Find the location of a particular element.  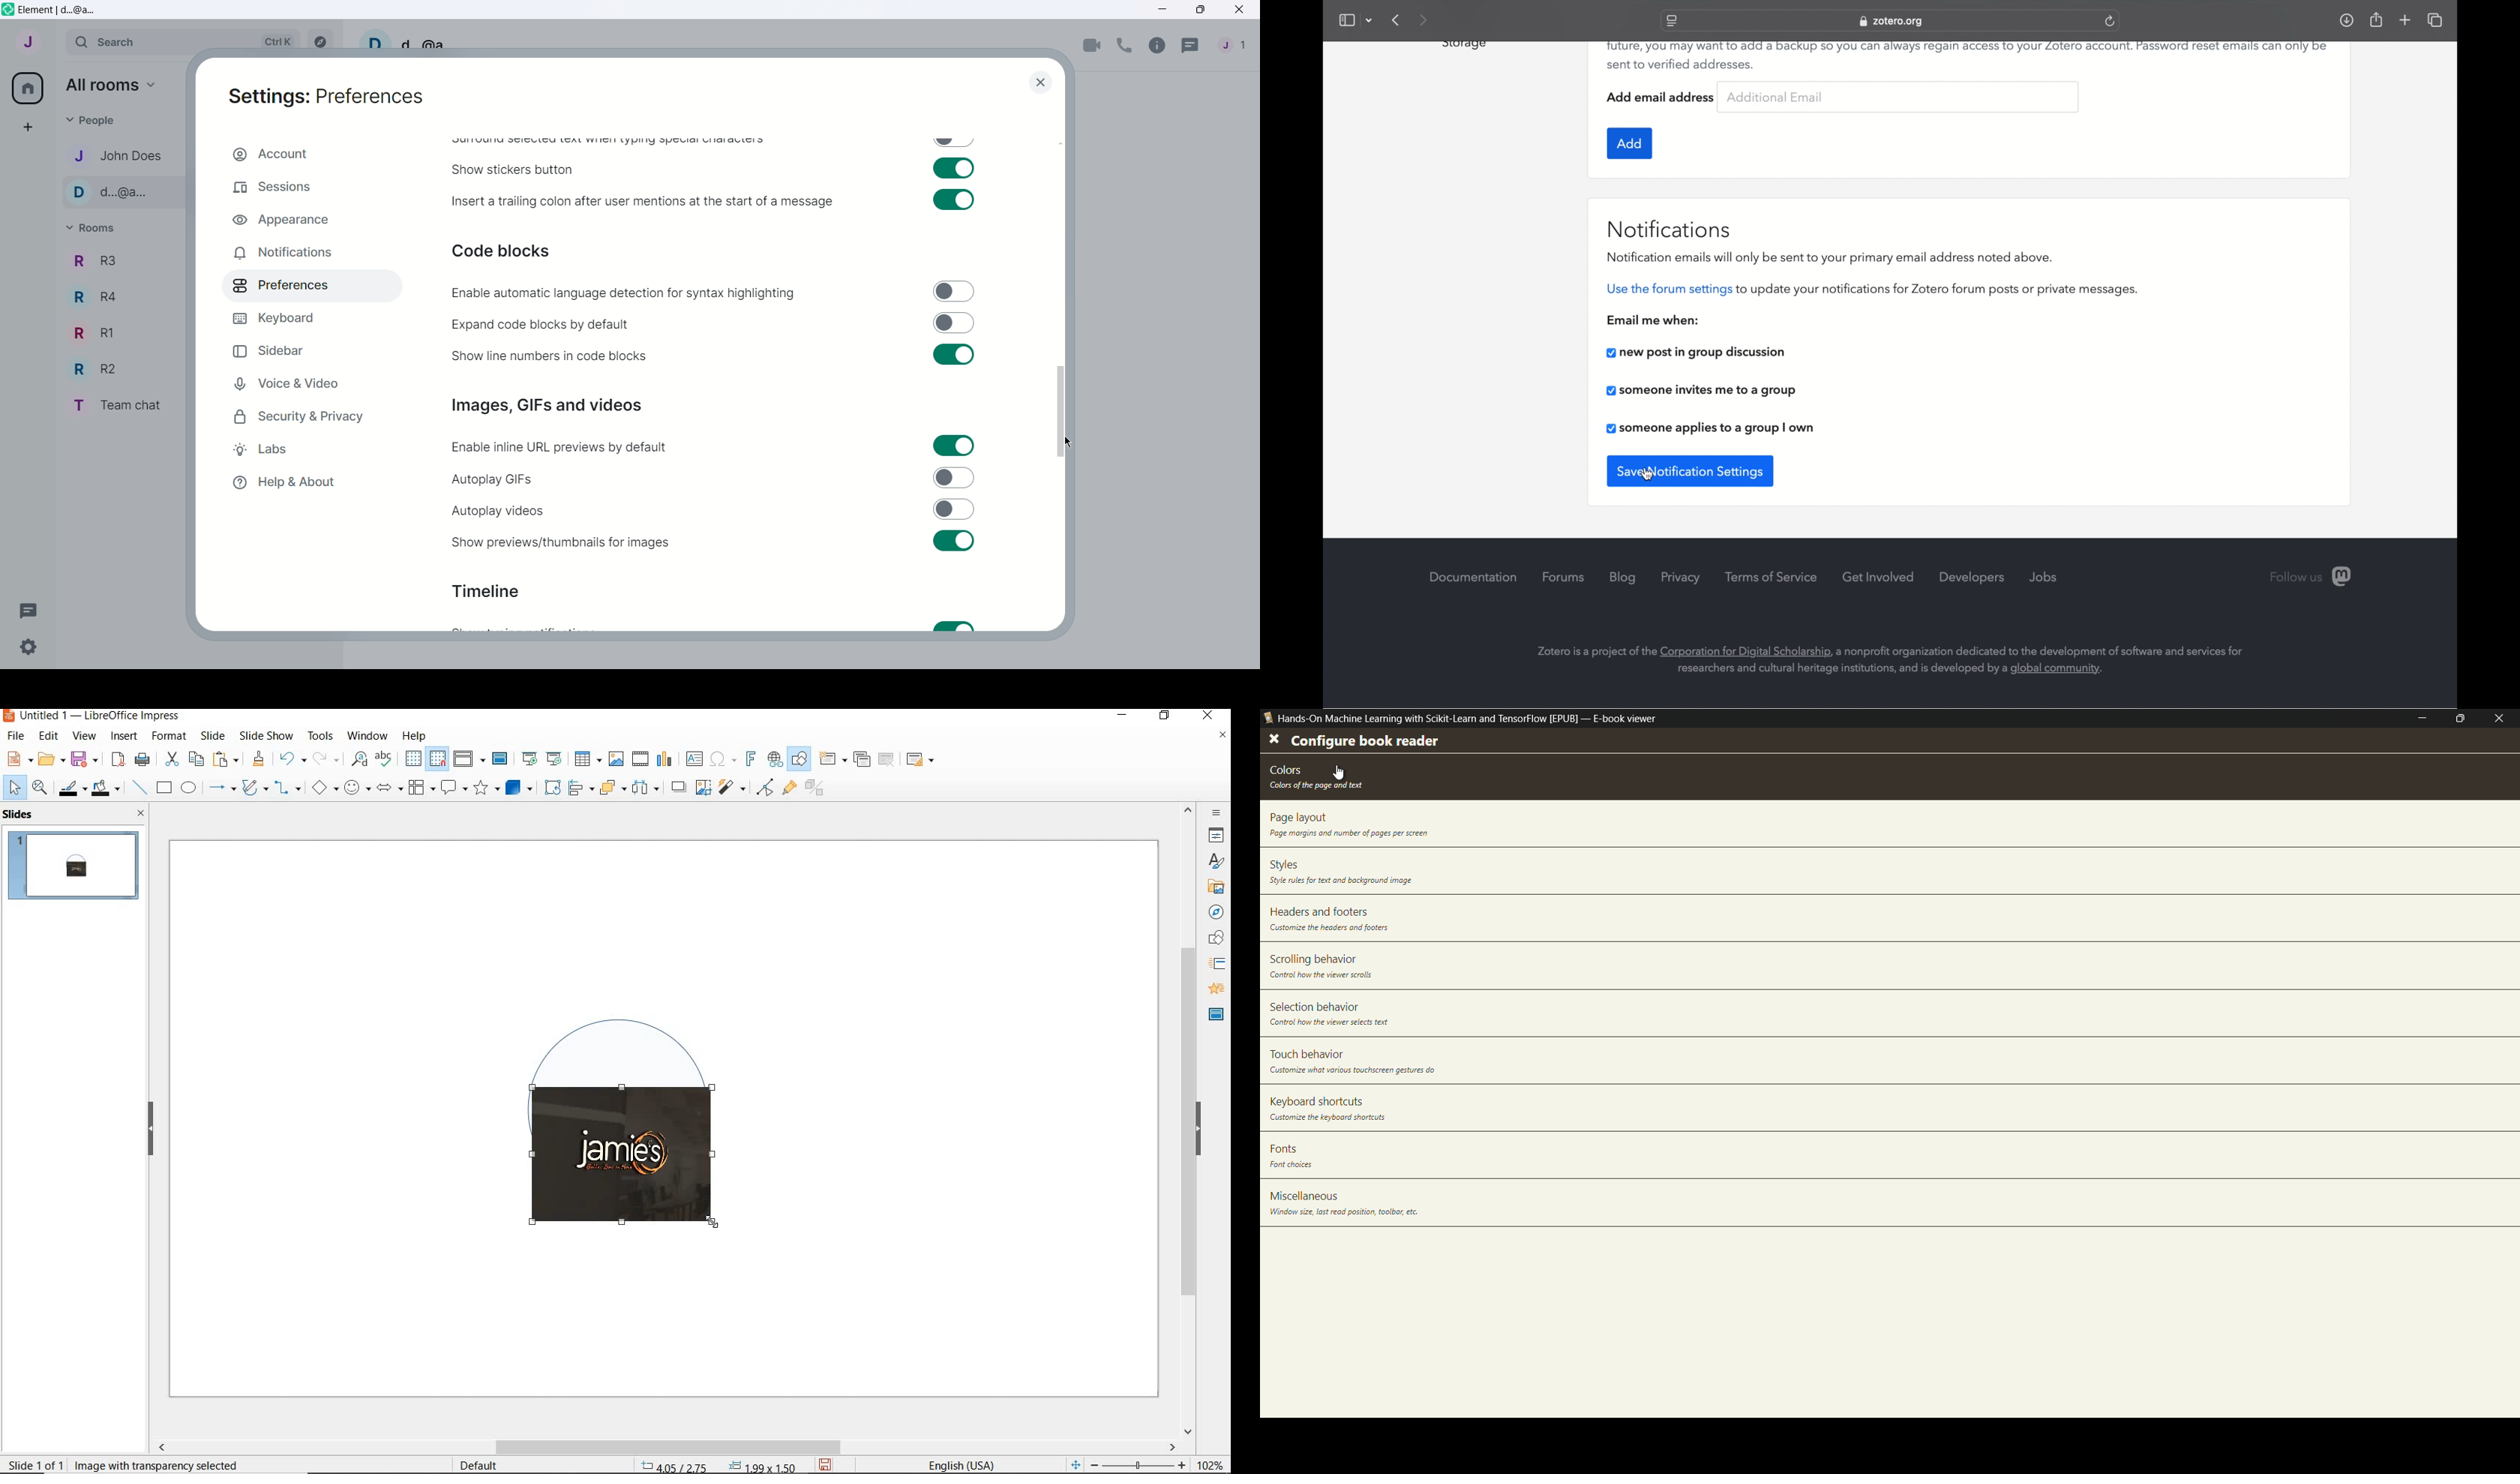

crop image is located at coordinates (703, 786).